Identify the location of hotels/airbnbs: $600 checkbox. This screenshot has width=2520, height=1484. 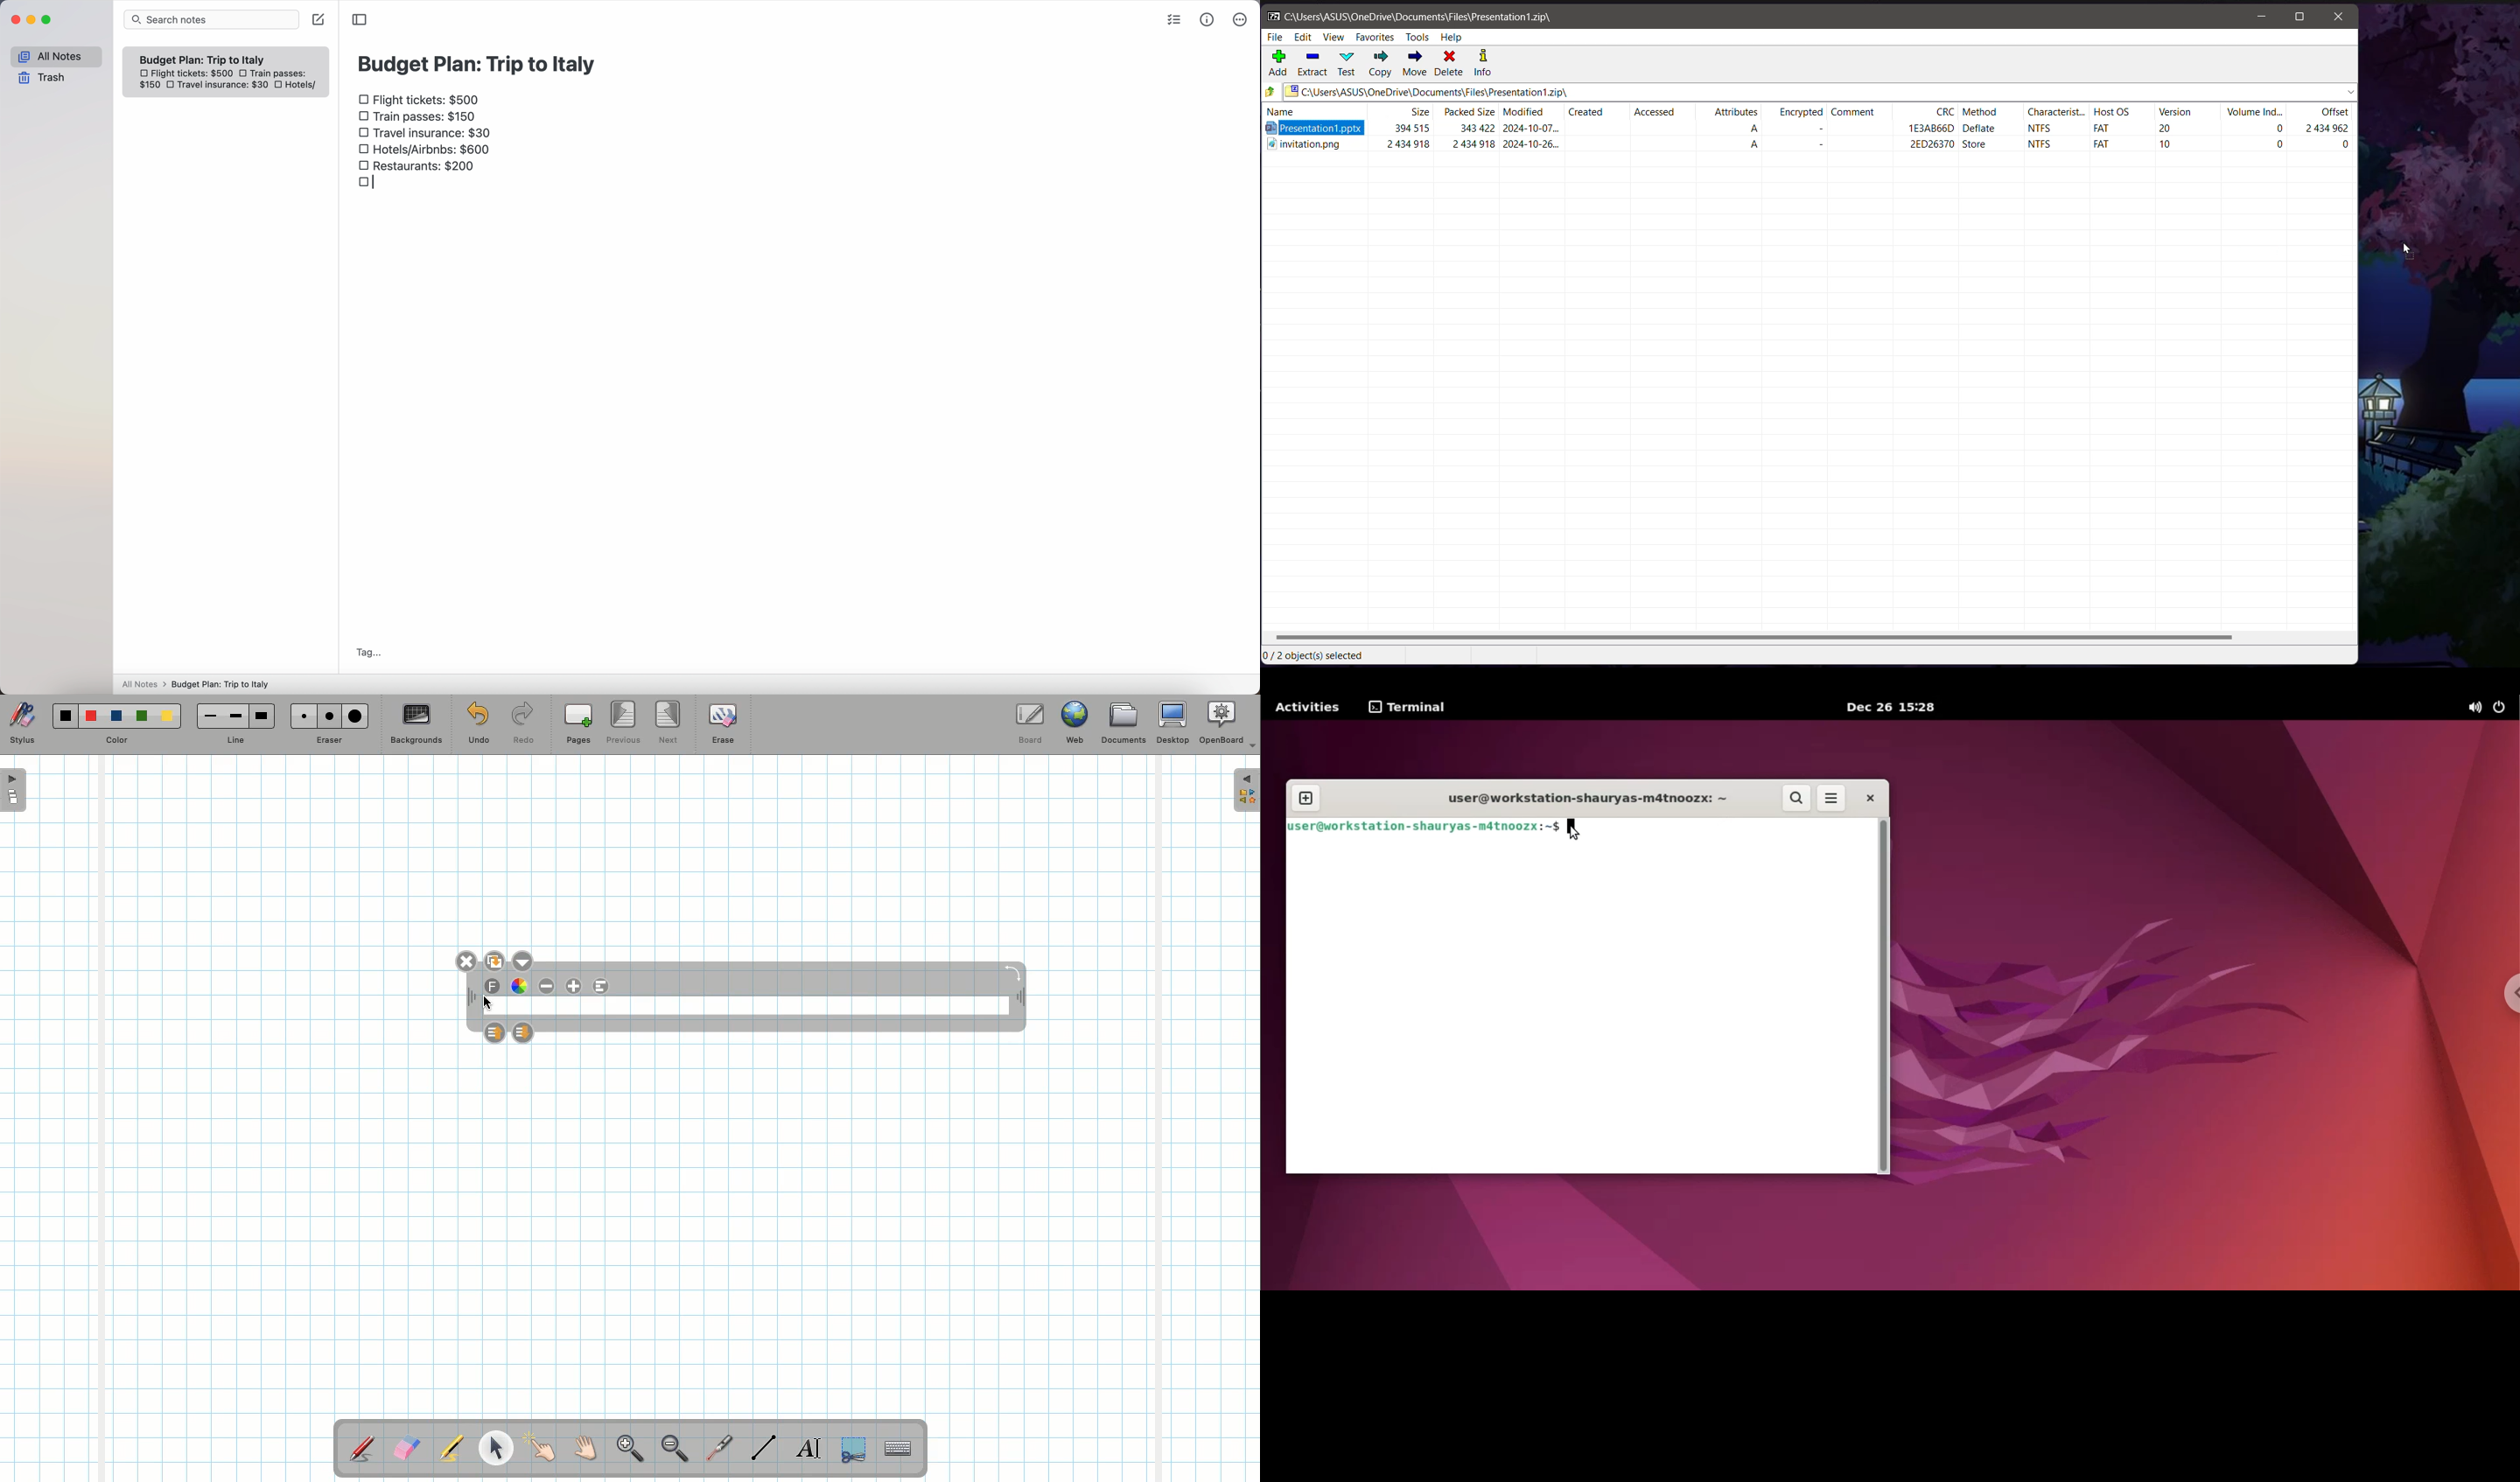
(429, 147).